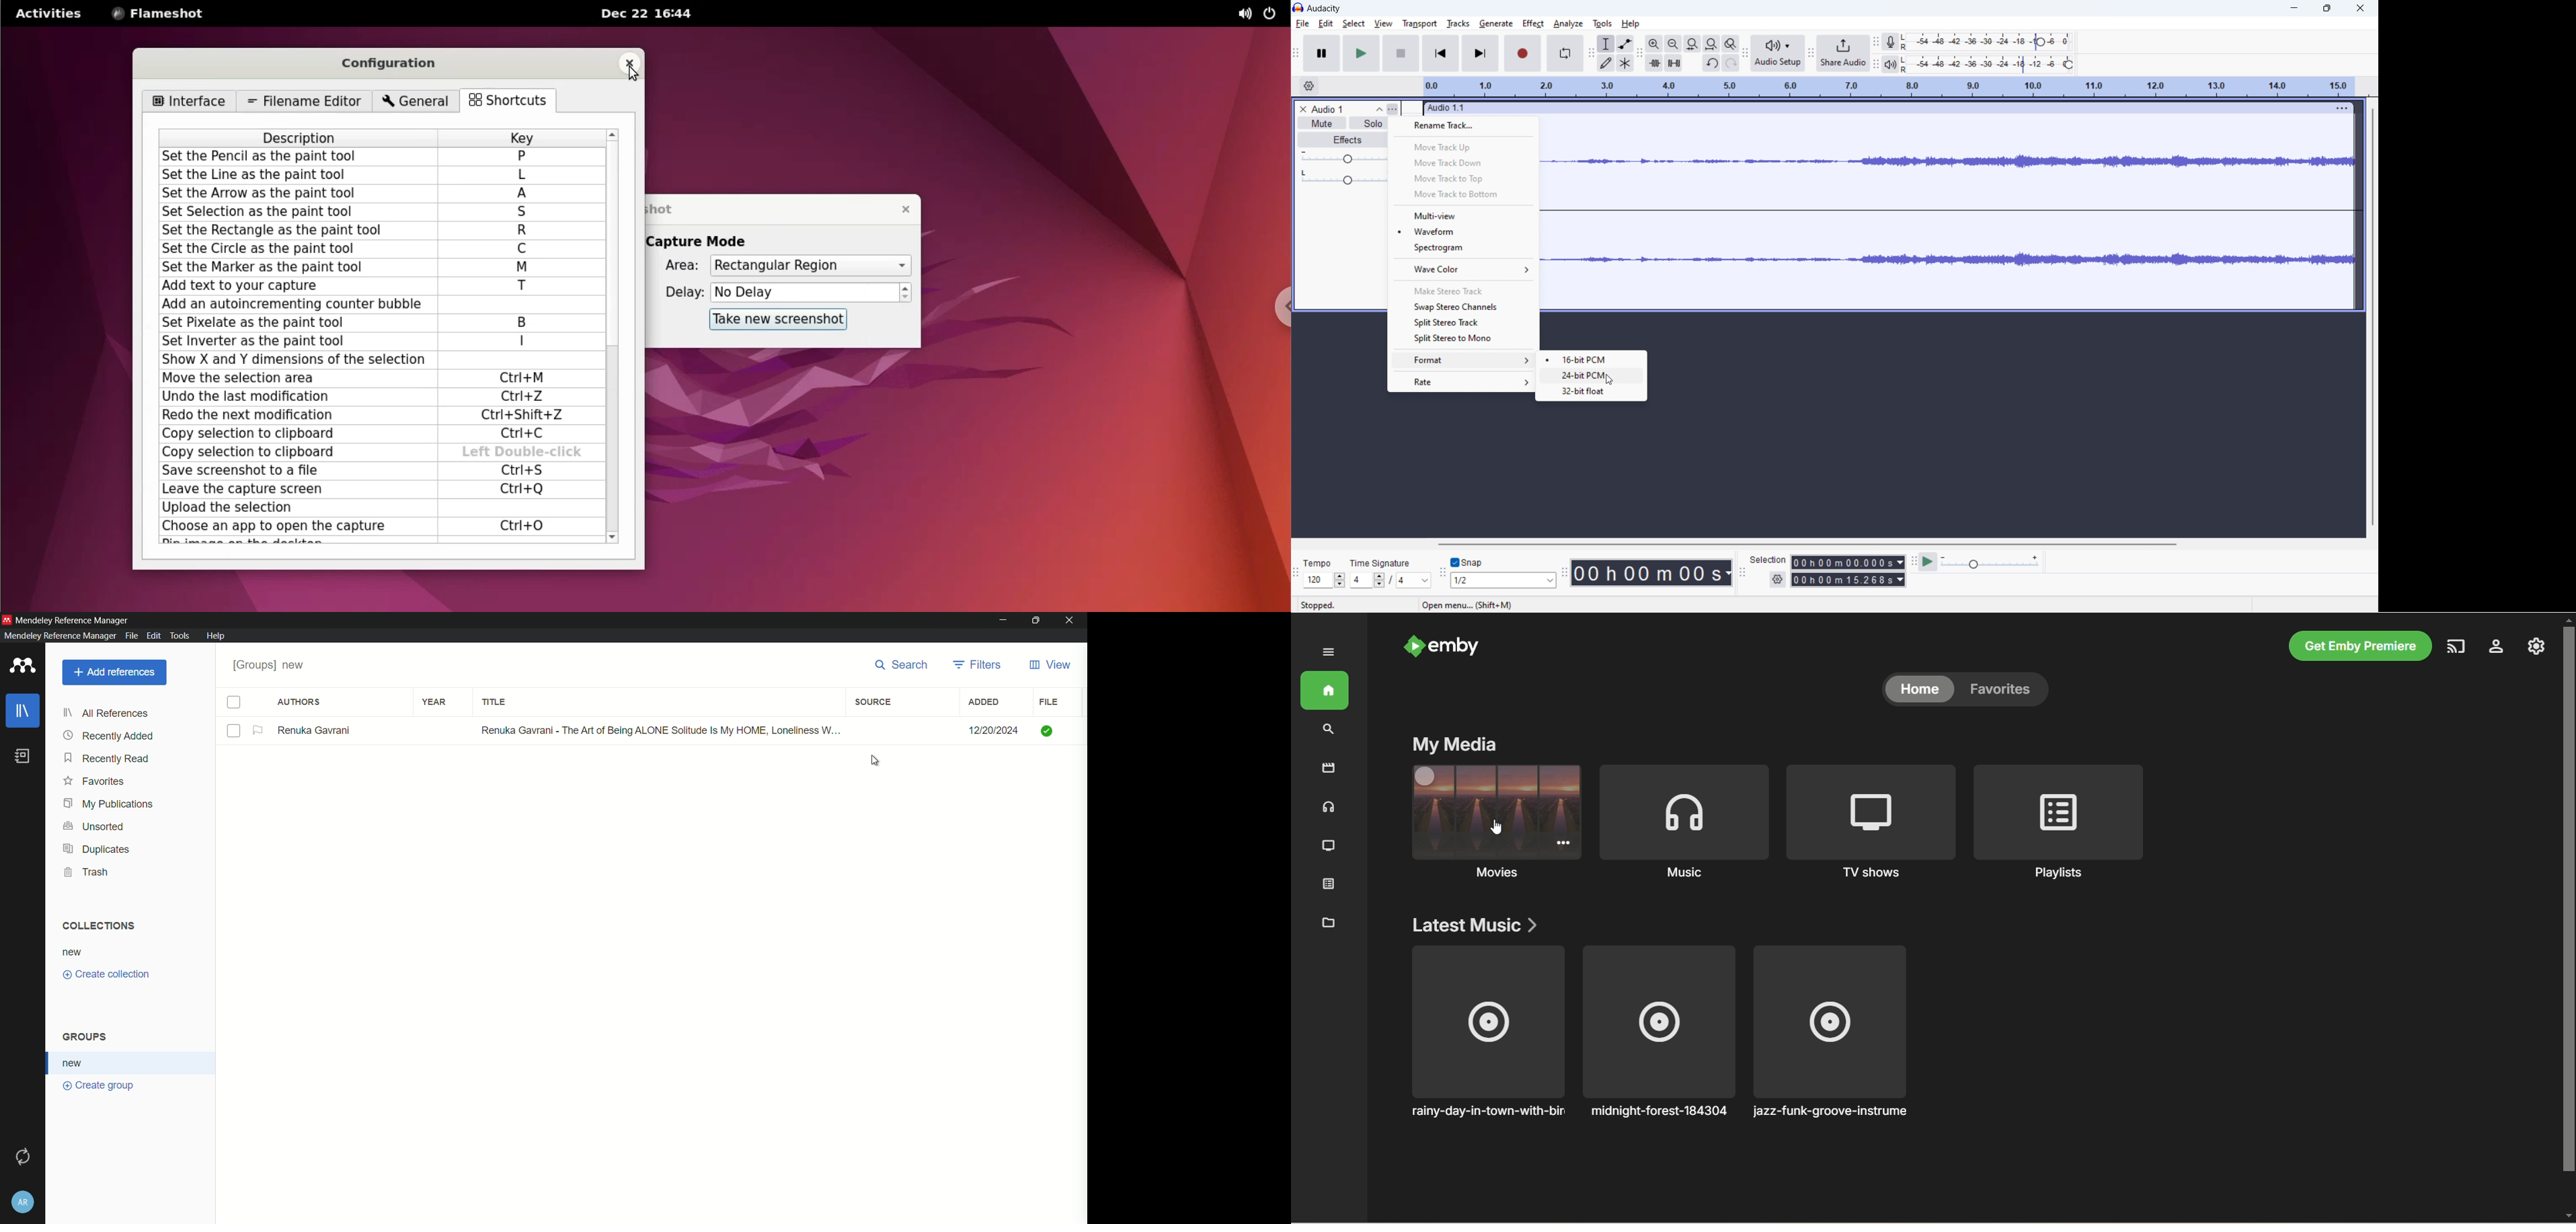  What do you see at coordinates (1463, 194) in the screenshot?
I see `move track to bottom` at bounding box center [1463, 194].